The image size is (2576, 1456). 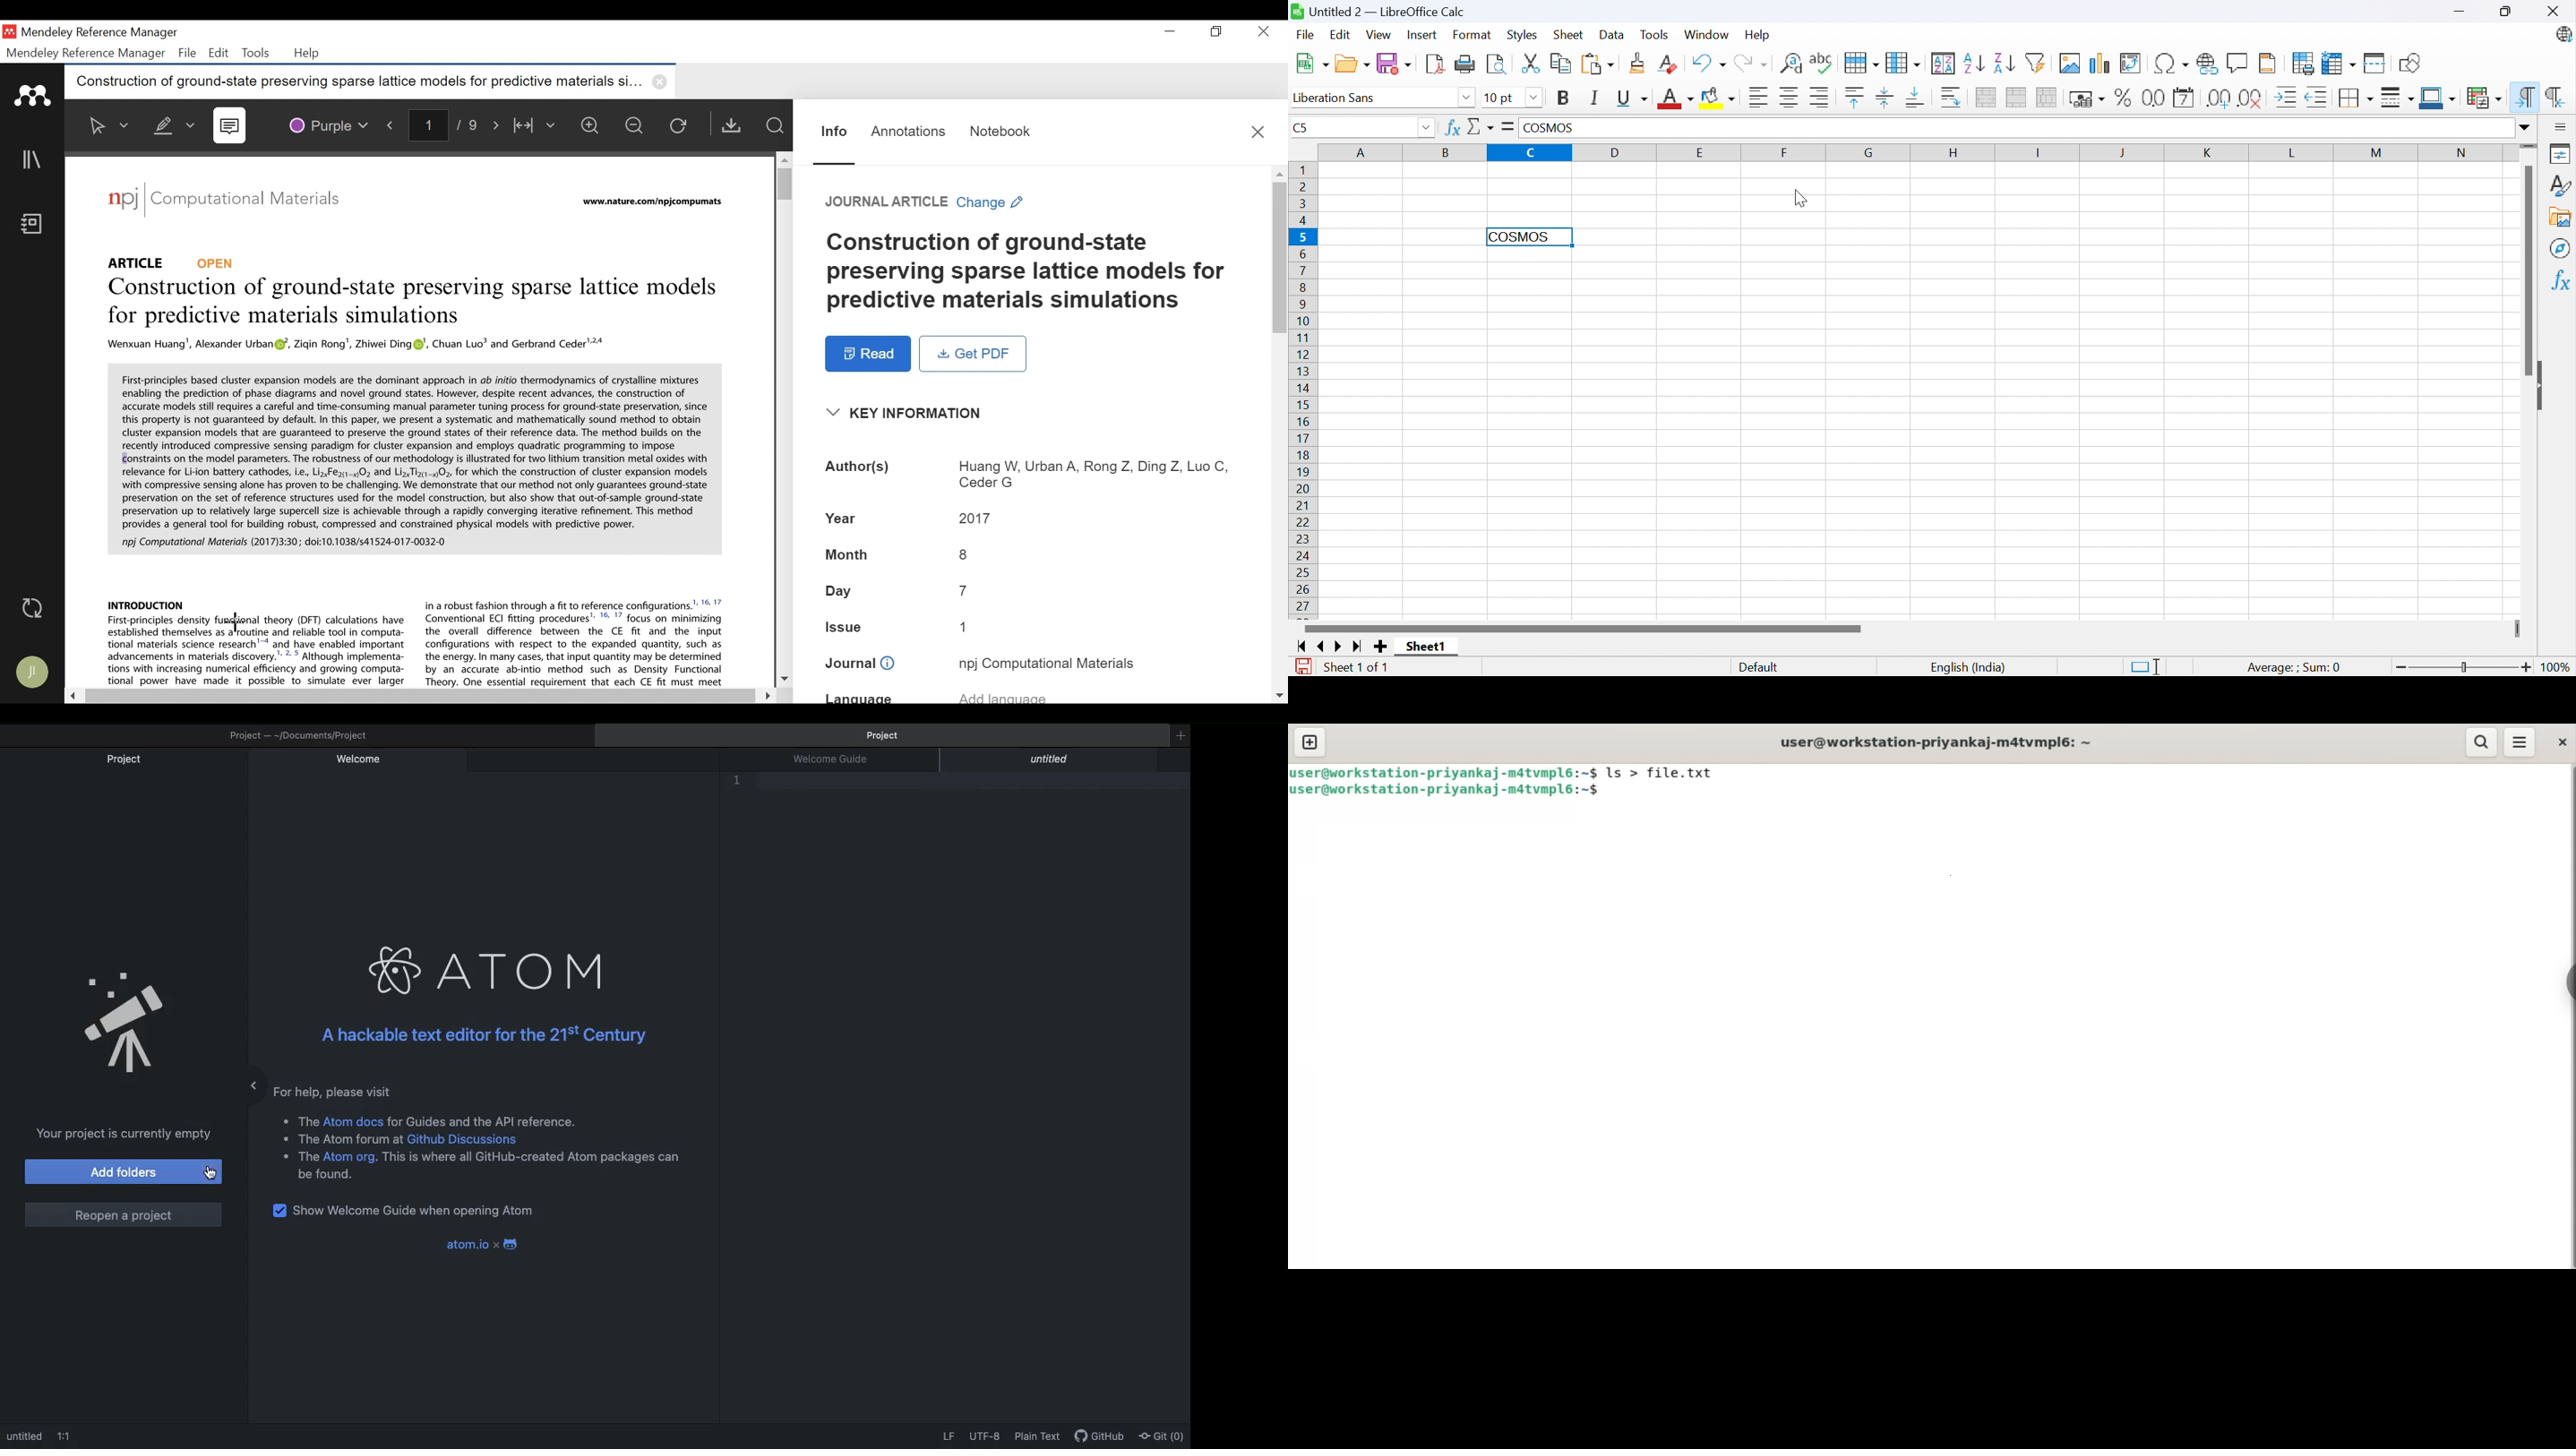 What do you see at coordinates (1856, 97) in the screenshot?
I see `Align top` at bounding box center [1856, 97].